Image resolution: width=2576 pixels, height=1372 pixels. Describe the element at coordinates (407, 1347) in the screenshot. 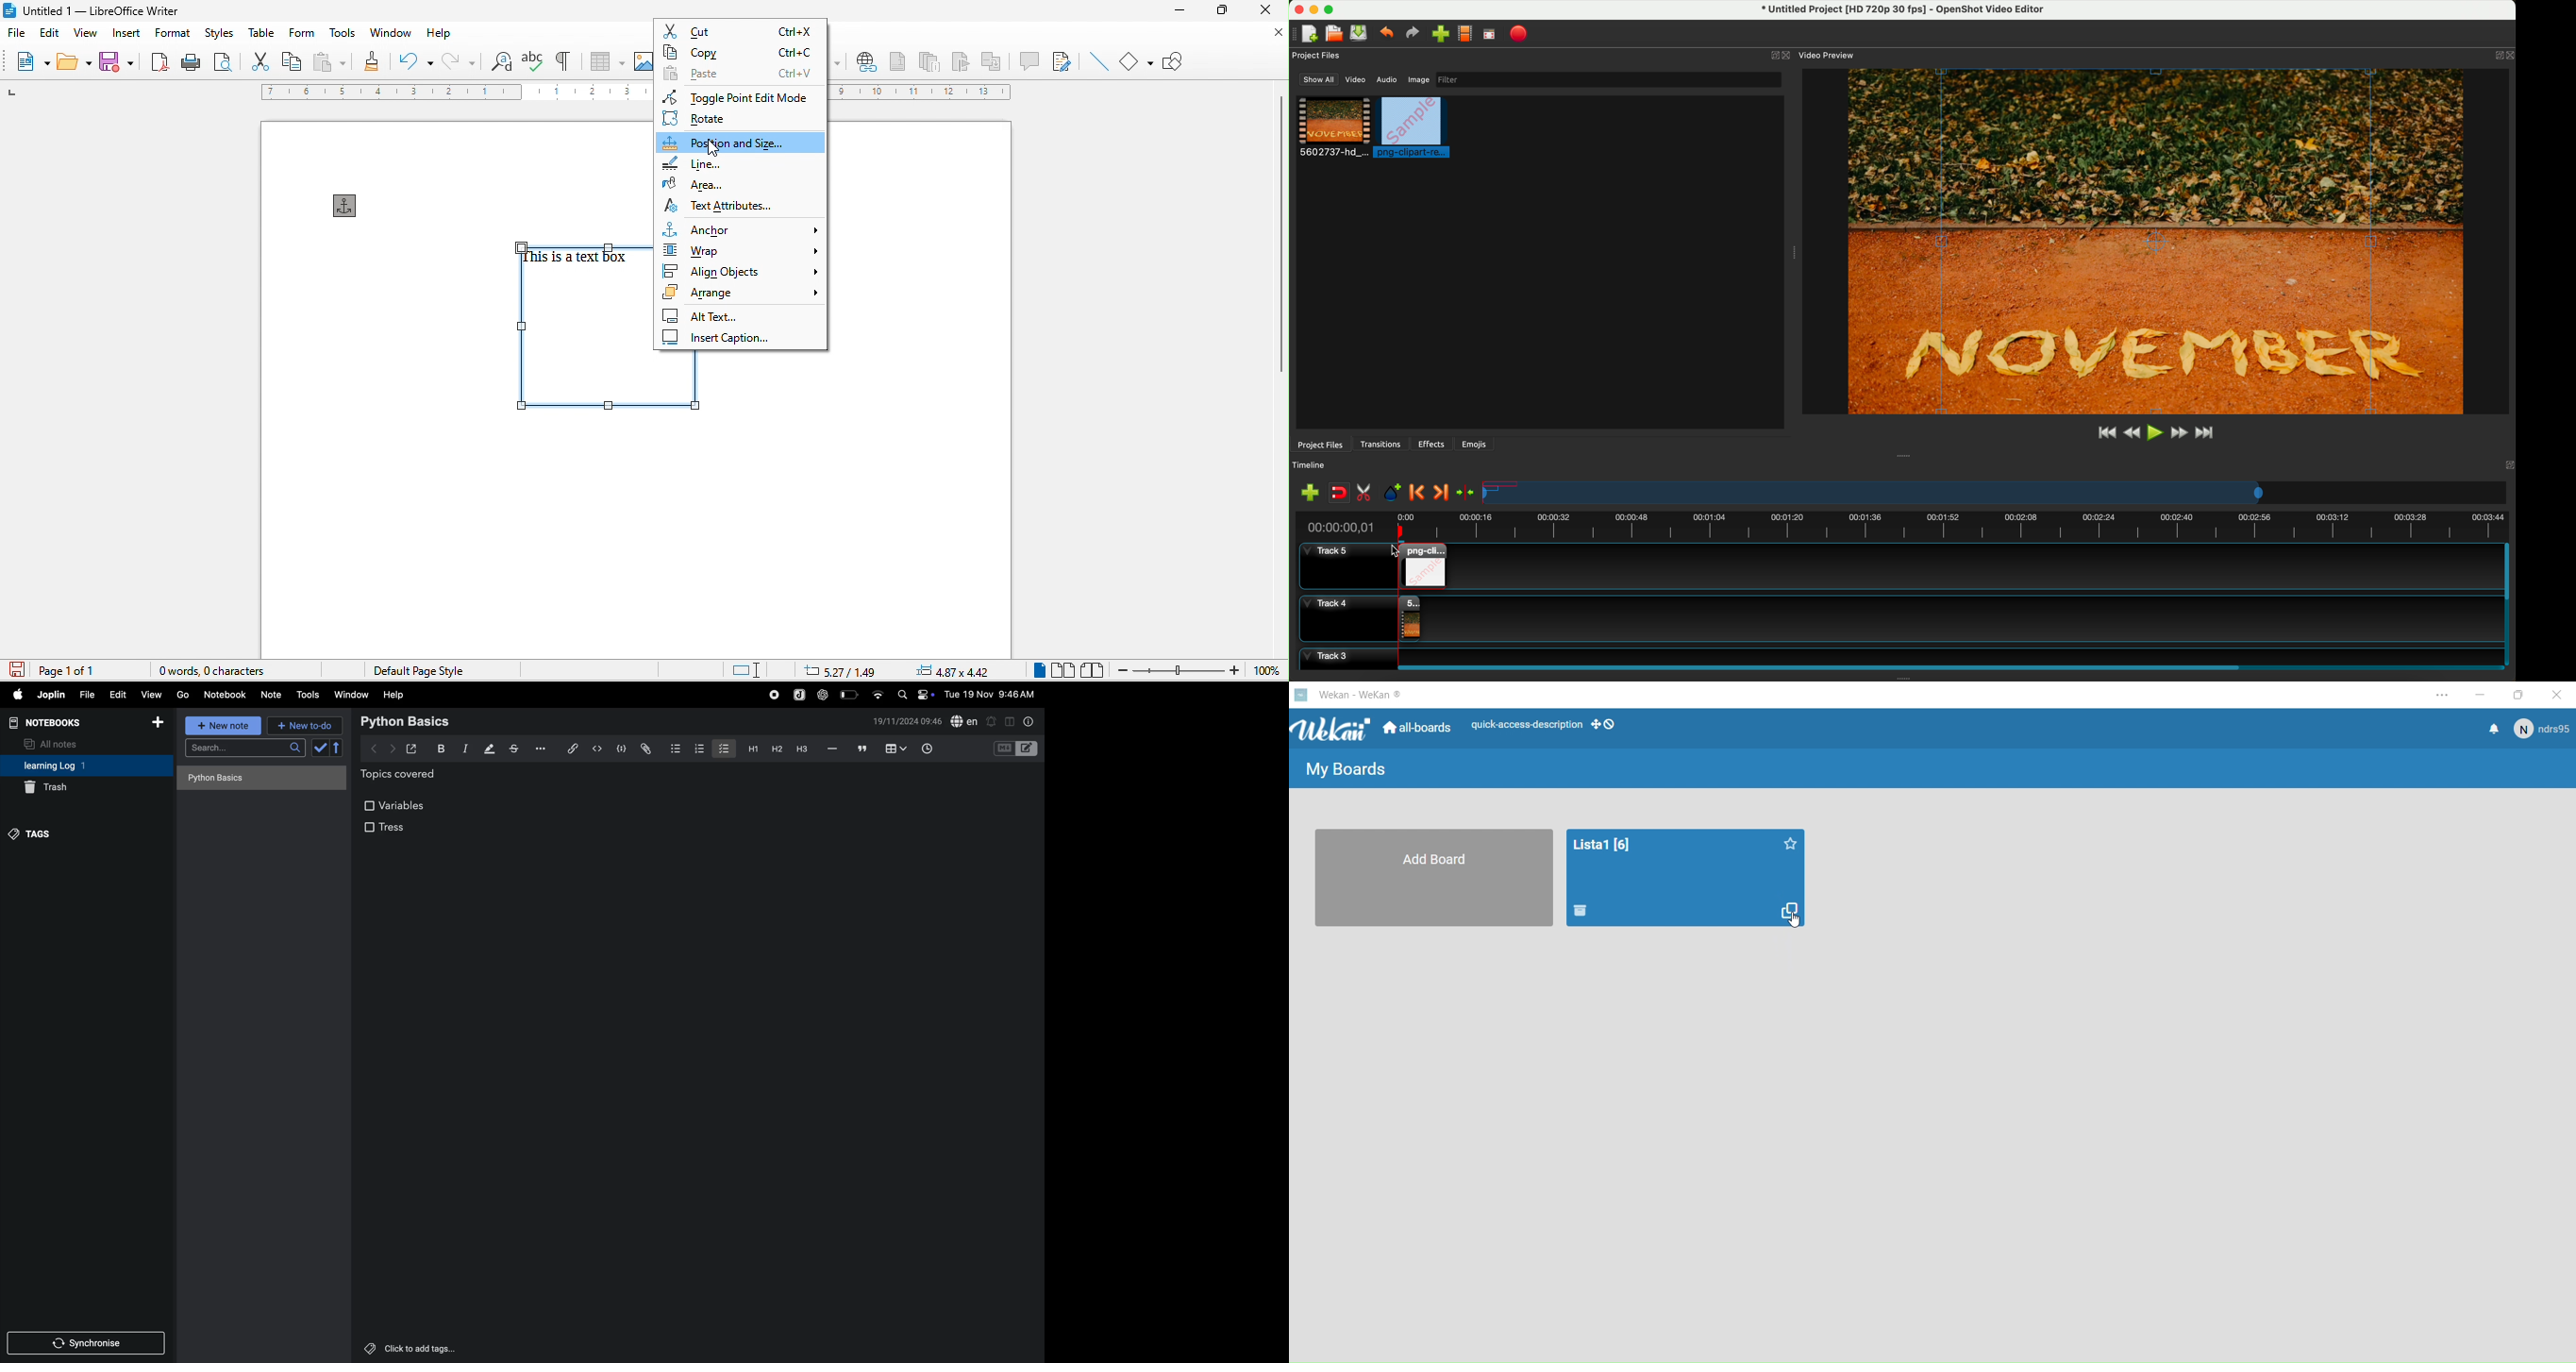

I see `click to add tags` at that location.